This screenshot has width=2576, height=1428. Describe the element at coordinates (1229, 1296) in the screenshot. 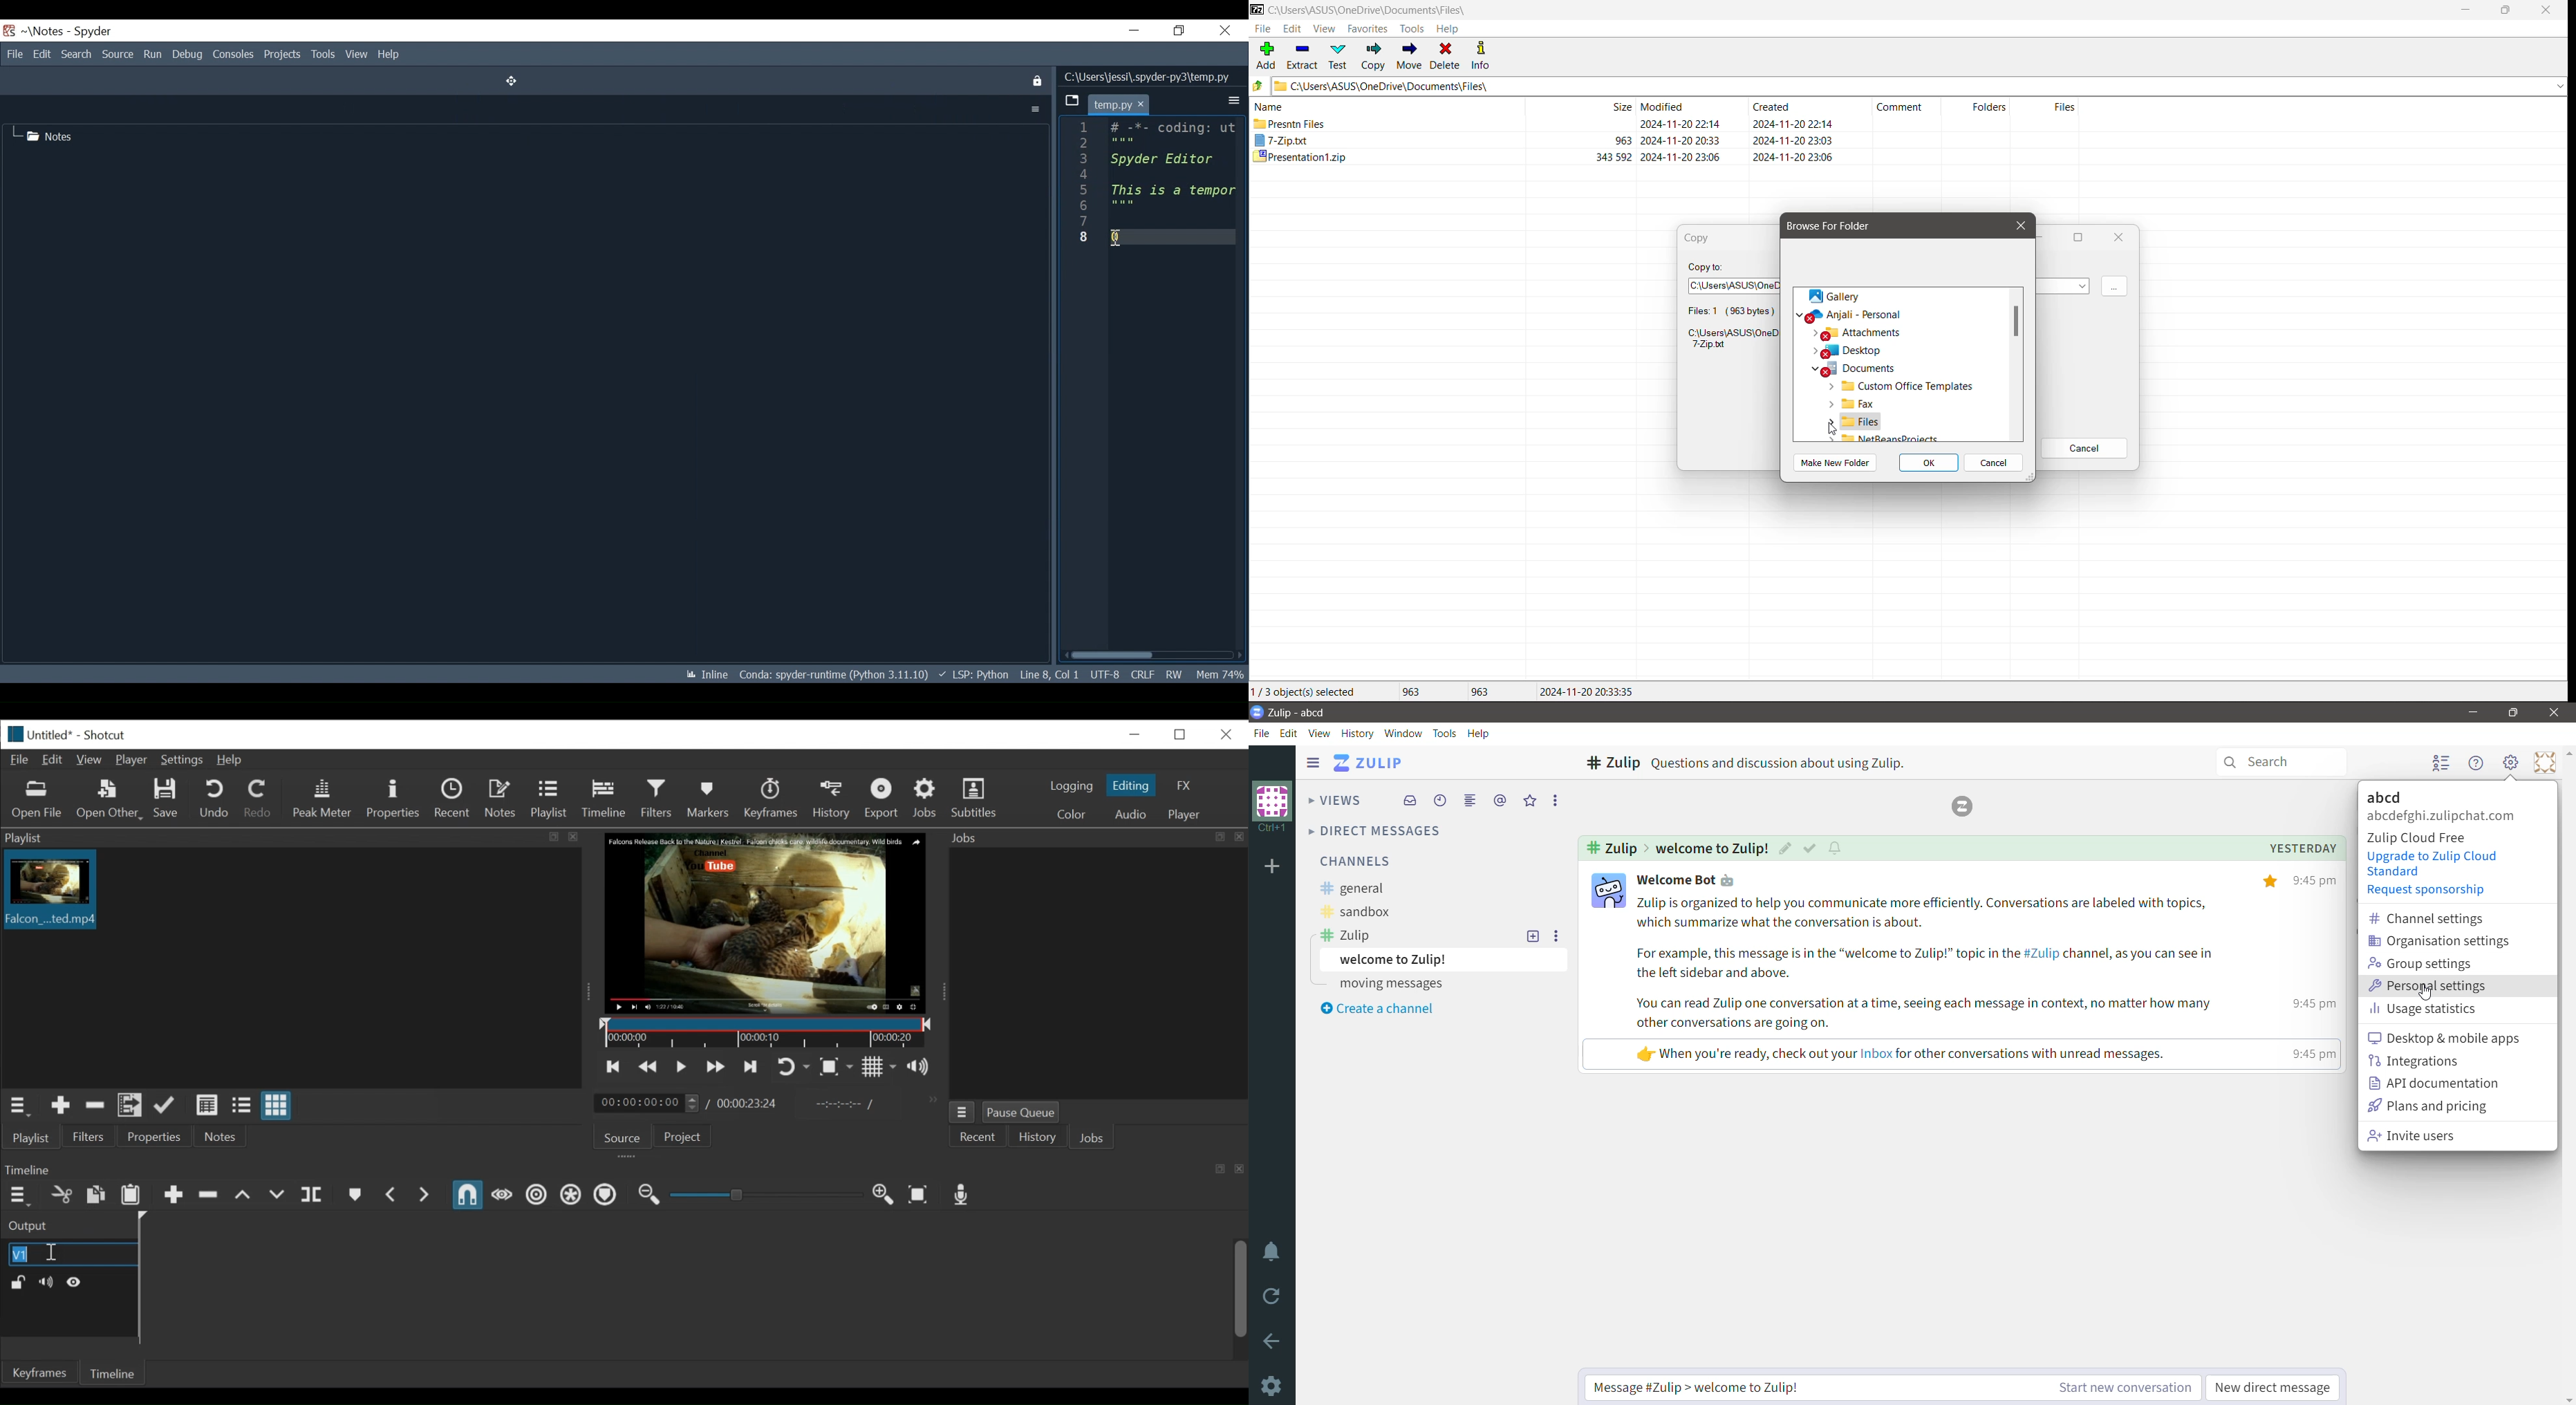

I see `vertical scroll bar` at that location.